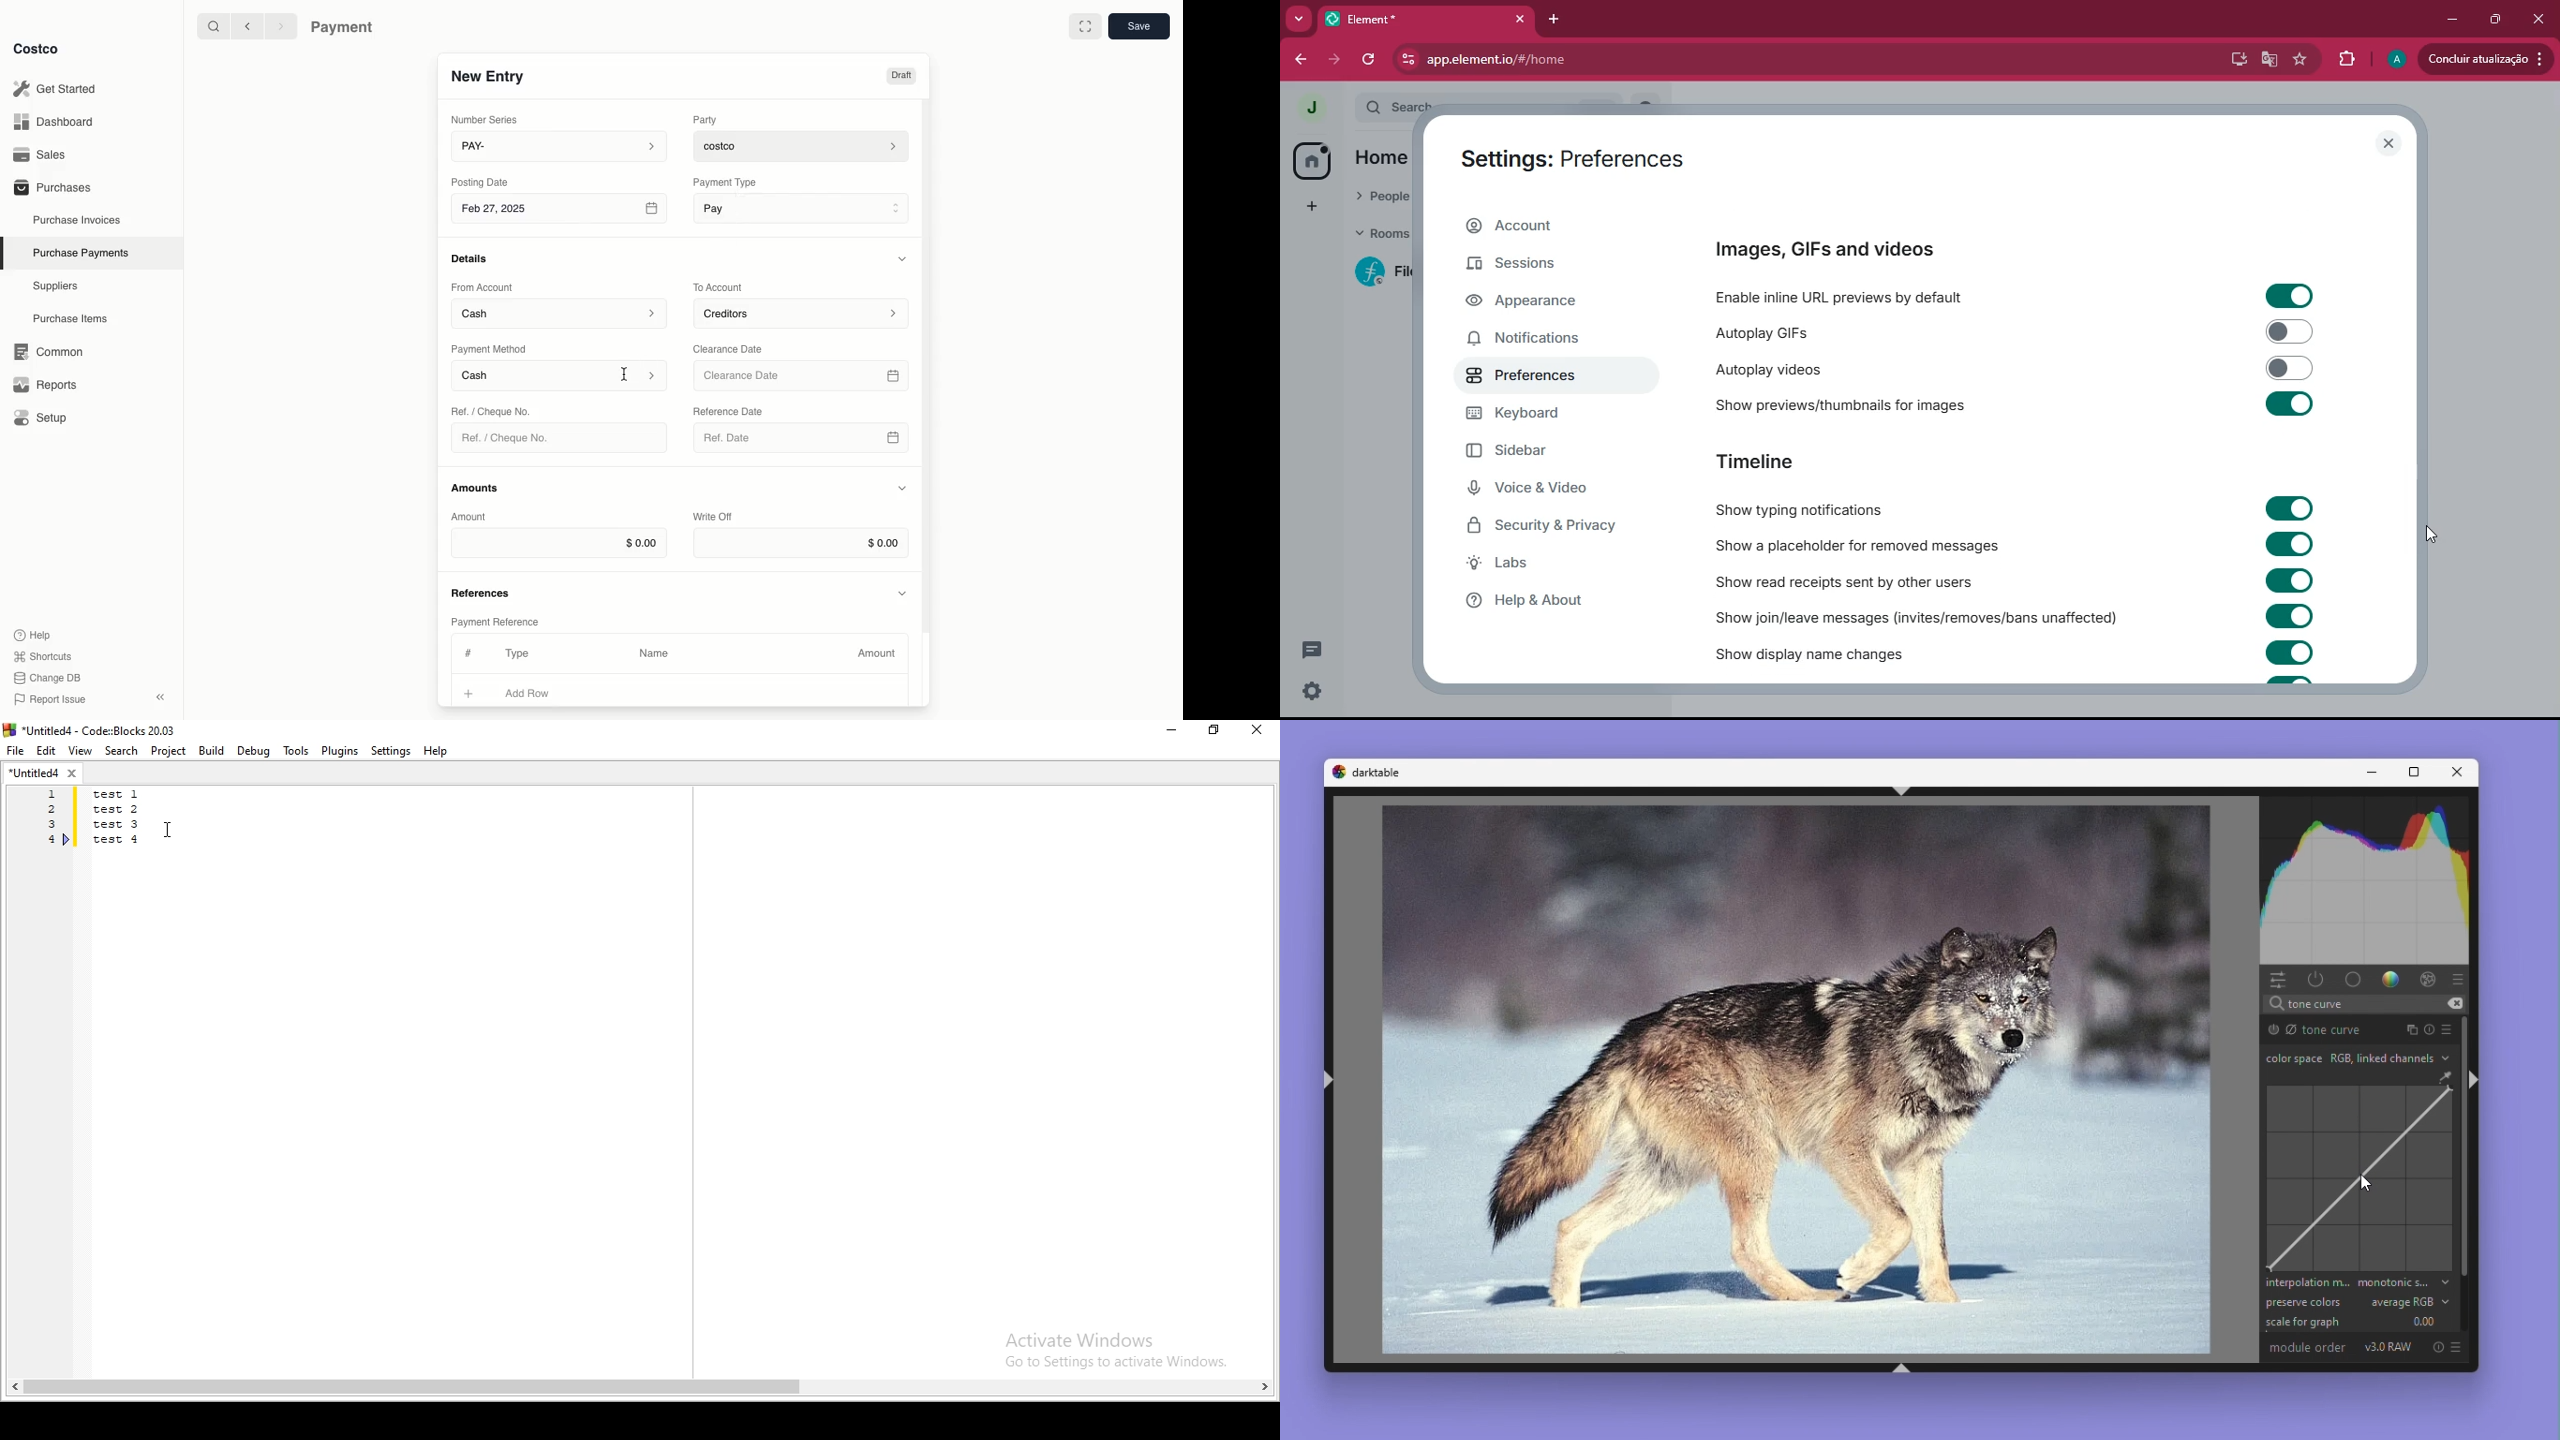 Image resolution: width=2576 pixels, height=1456 pixels. Describe the element at coordinates (801, 442) in the screenshot. I see `Ref. Date` at that location.